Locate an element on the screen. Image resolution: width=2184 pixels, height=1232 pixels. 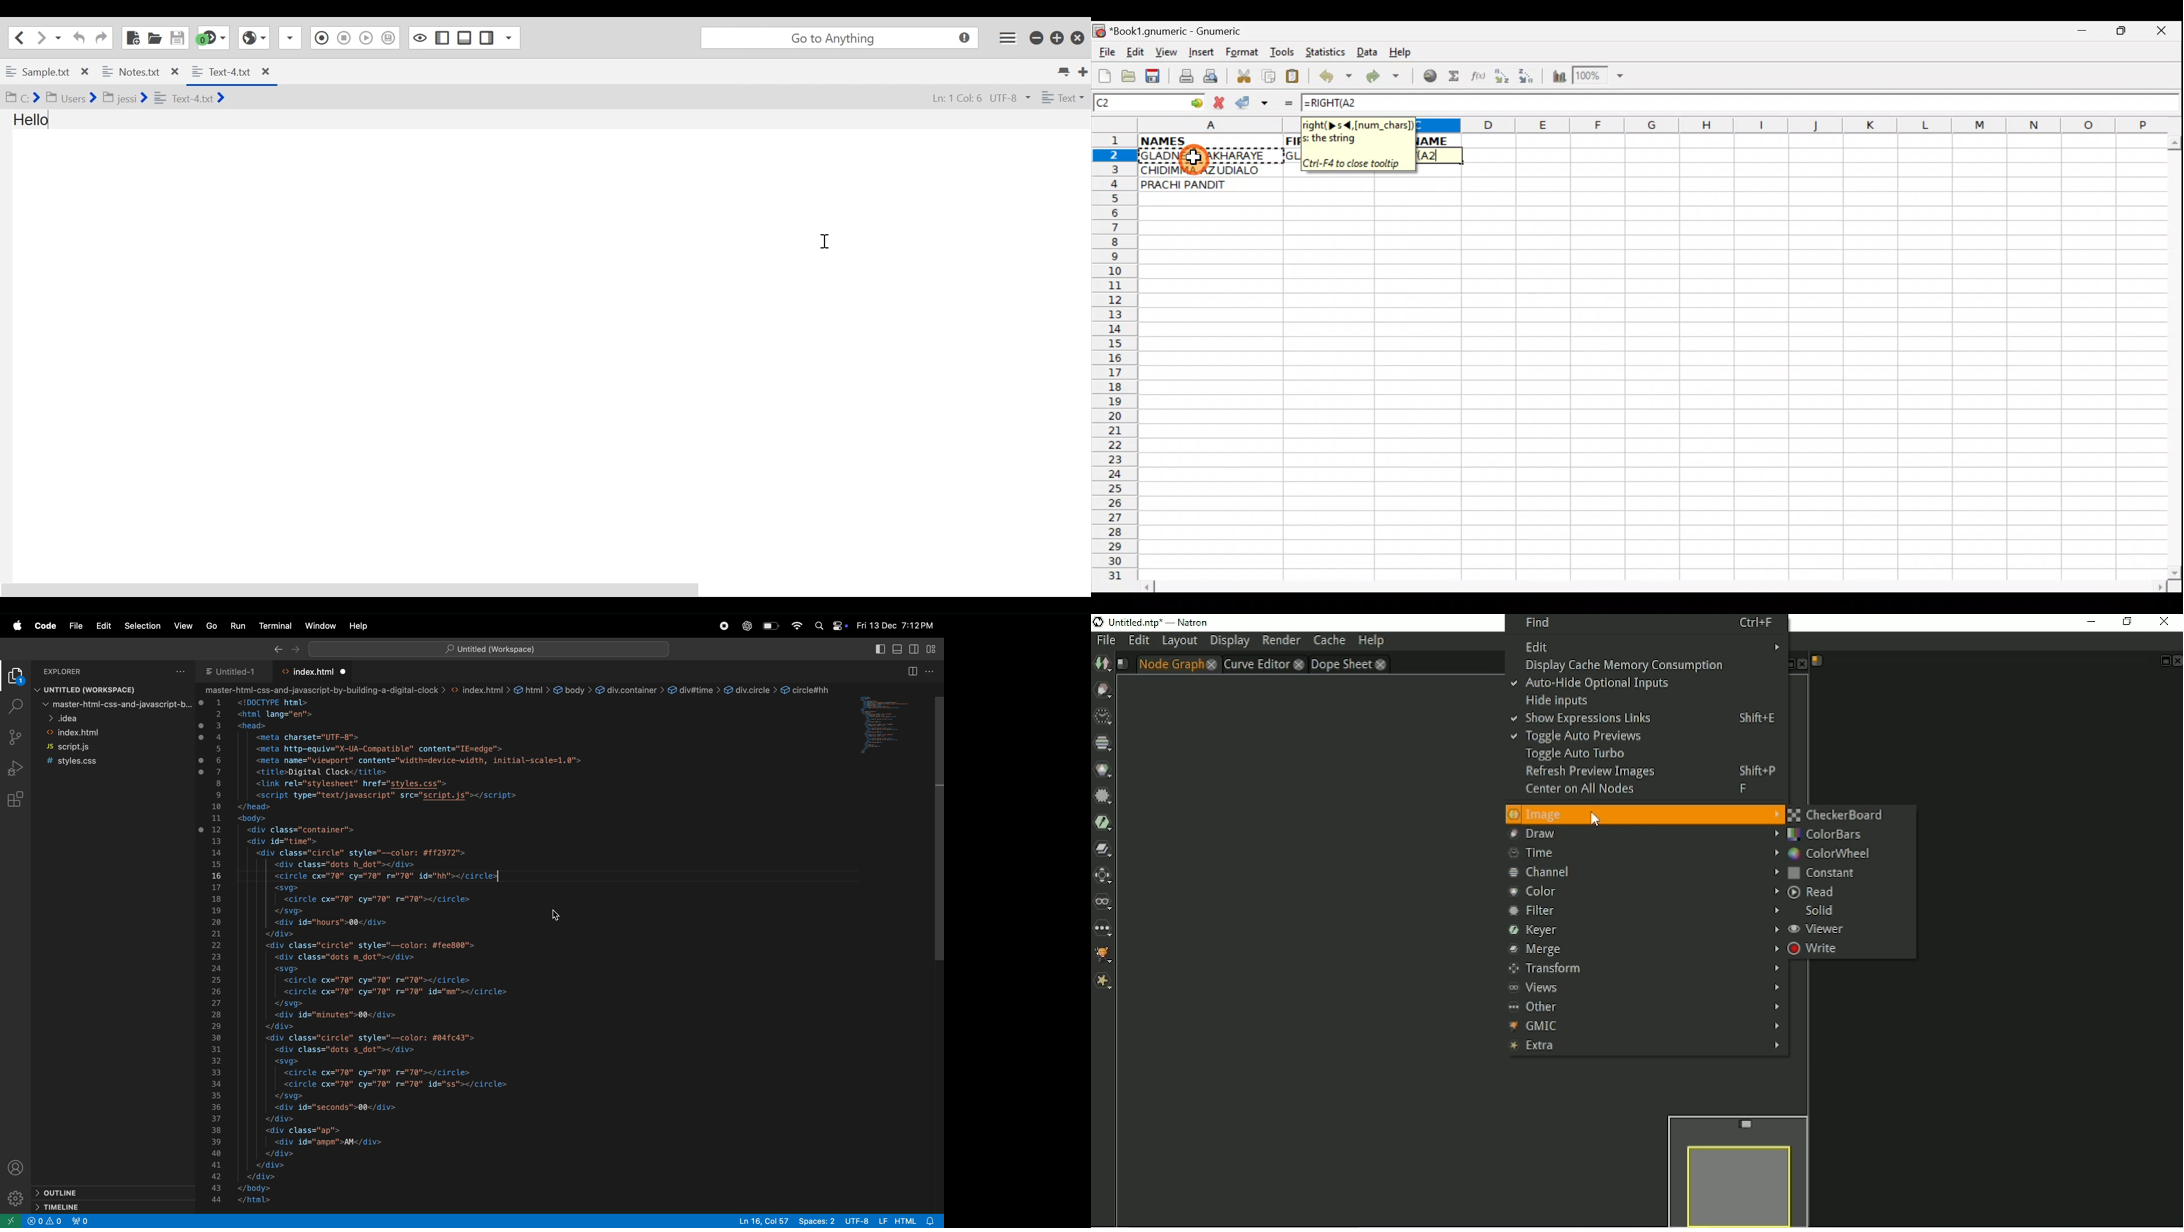
Search is located at coordinates (841, 38).